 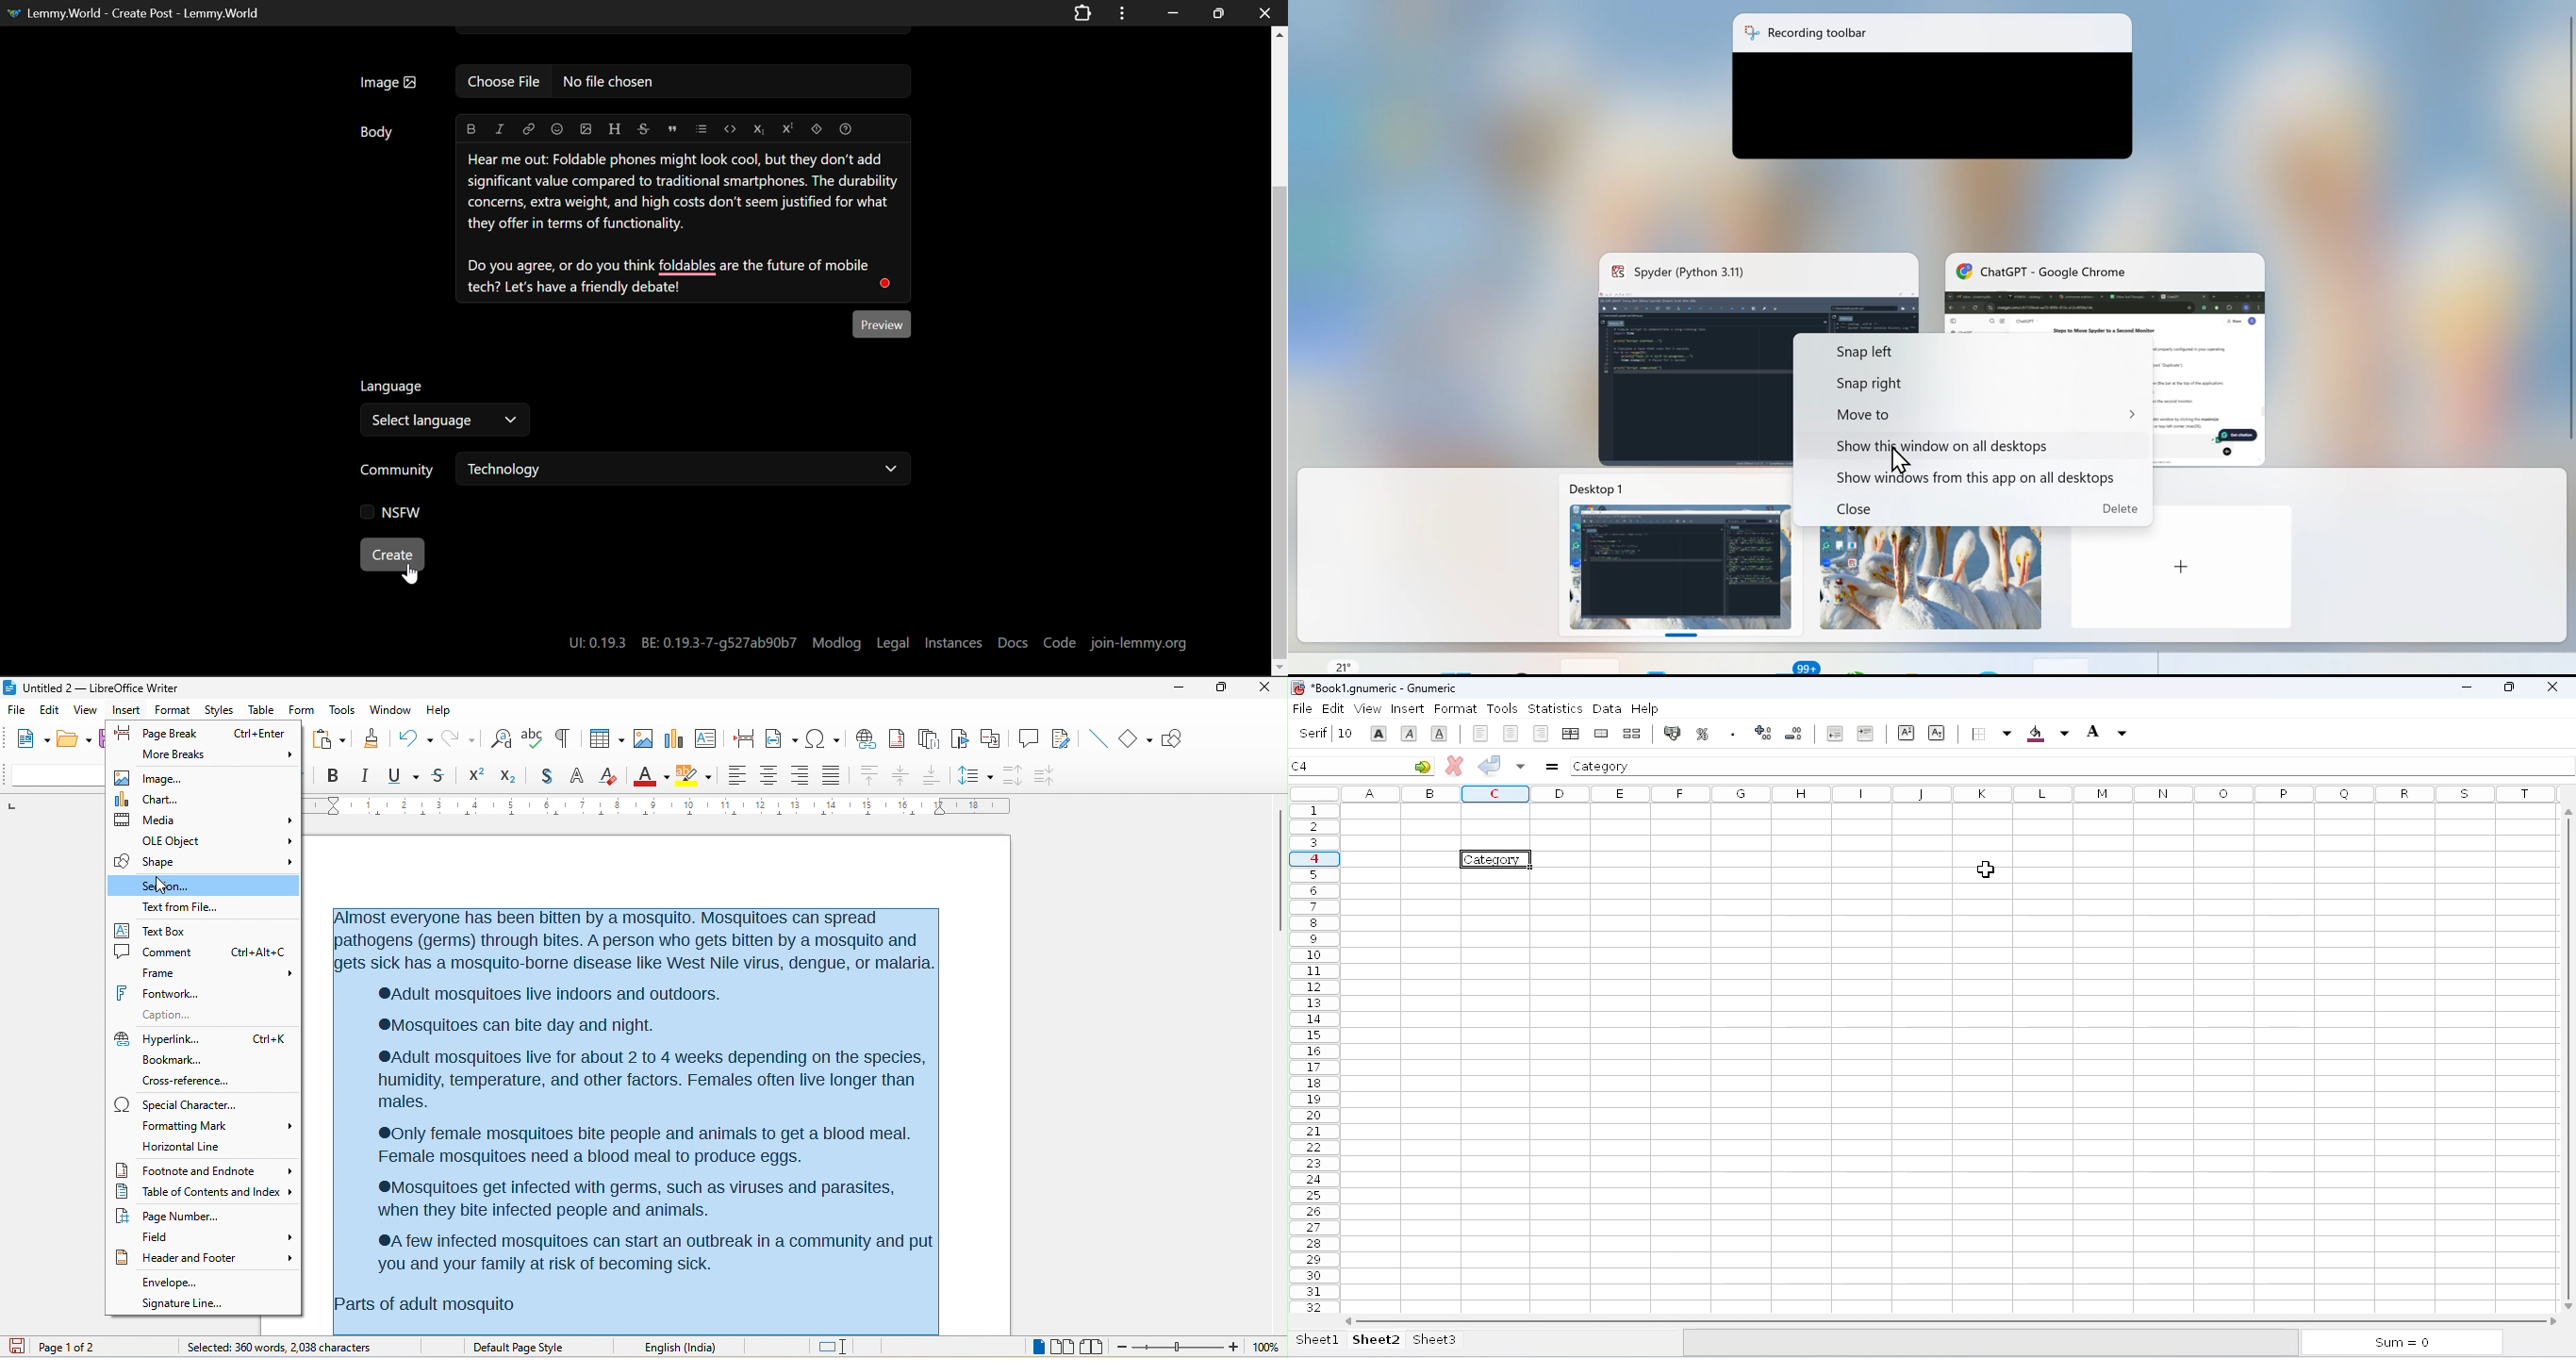 I want to click on horizontal line, so click(x=206, y=1147).